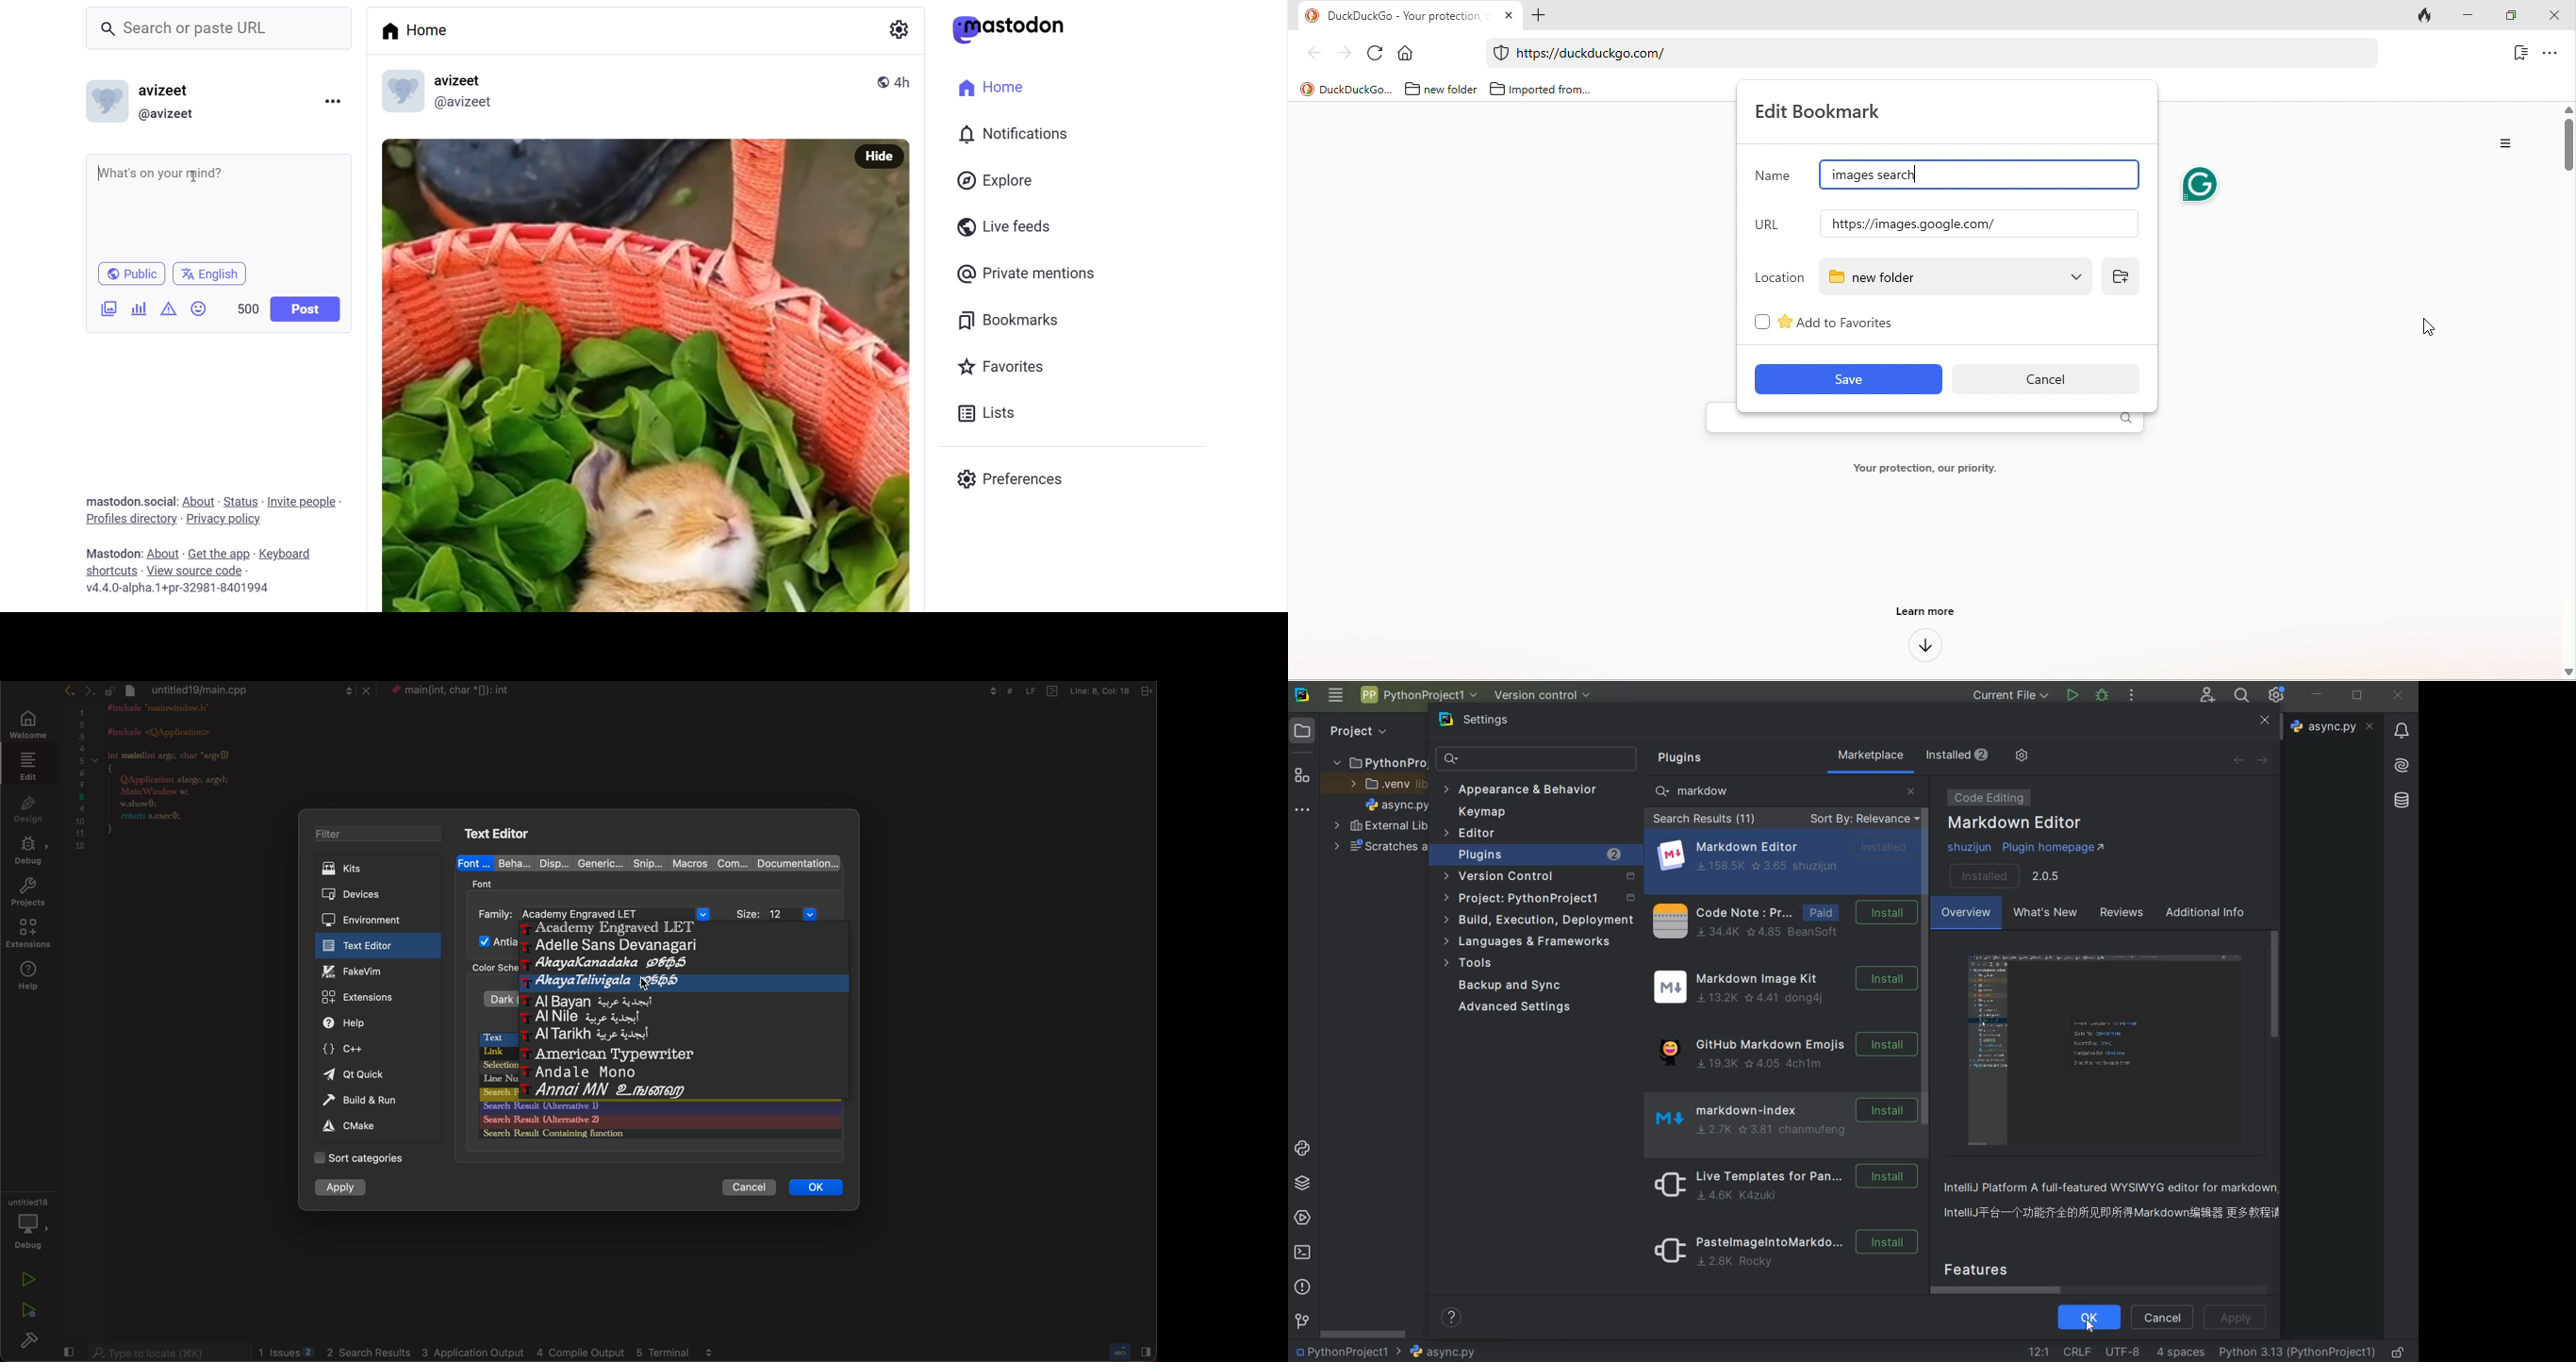 This screenshot has height=1372, width=2576. Describe the element at coordinates (882, 82) in the screenshot. I see `public` at that location.